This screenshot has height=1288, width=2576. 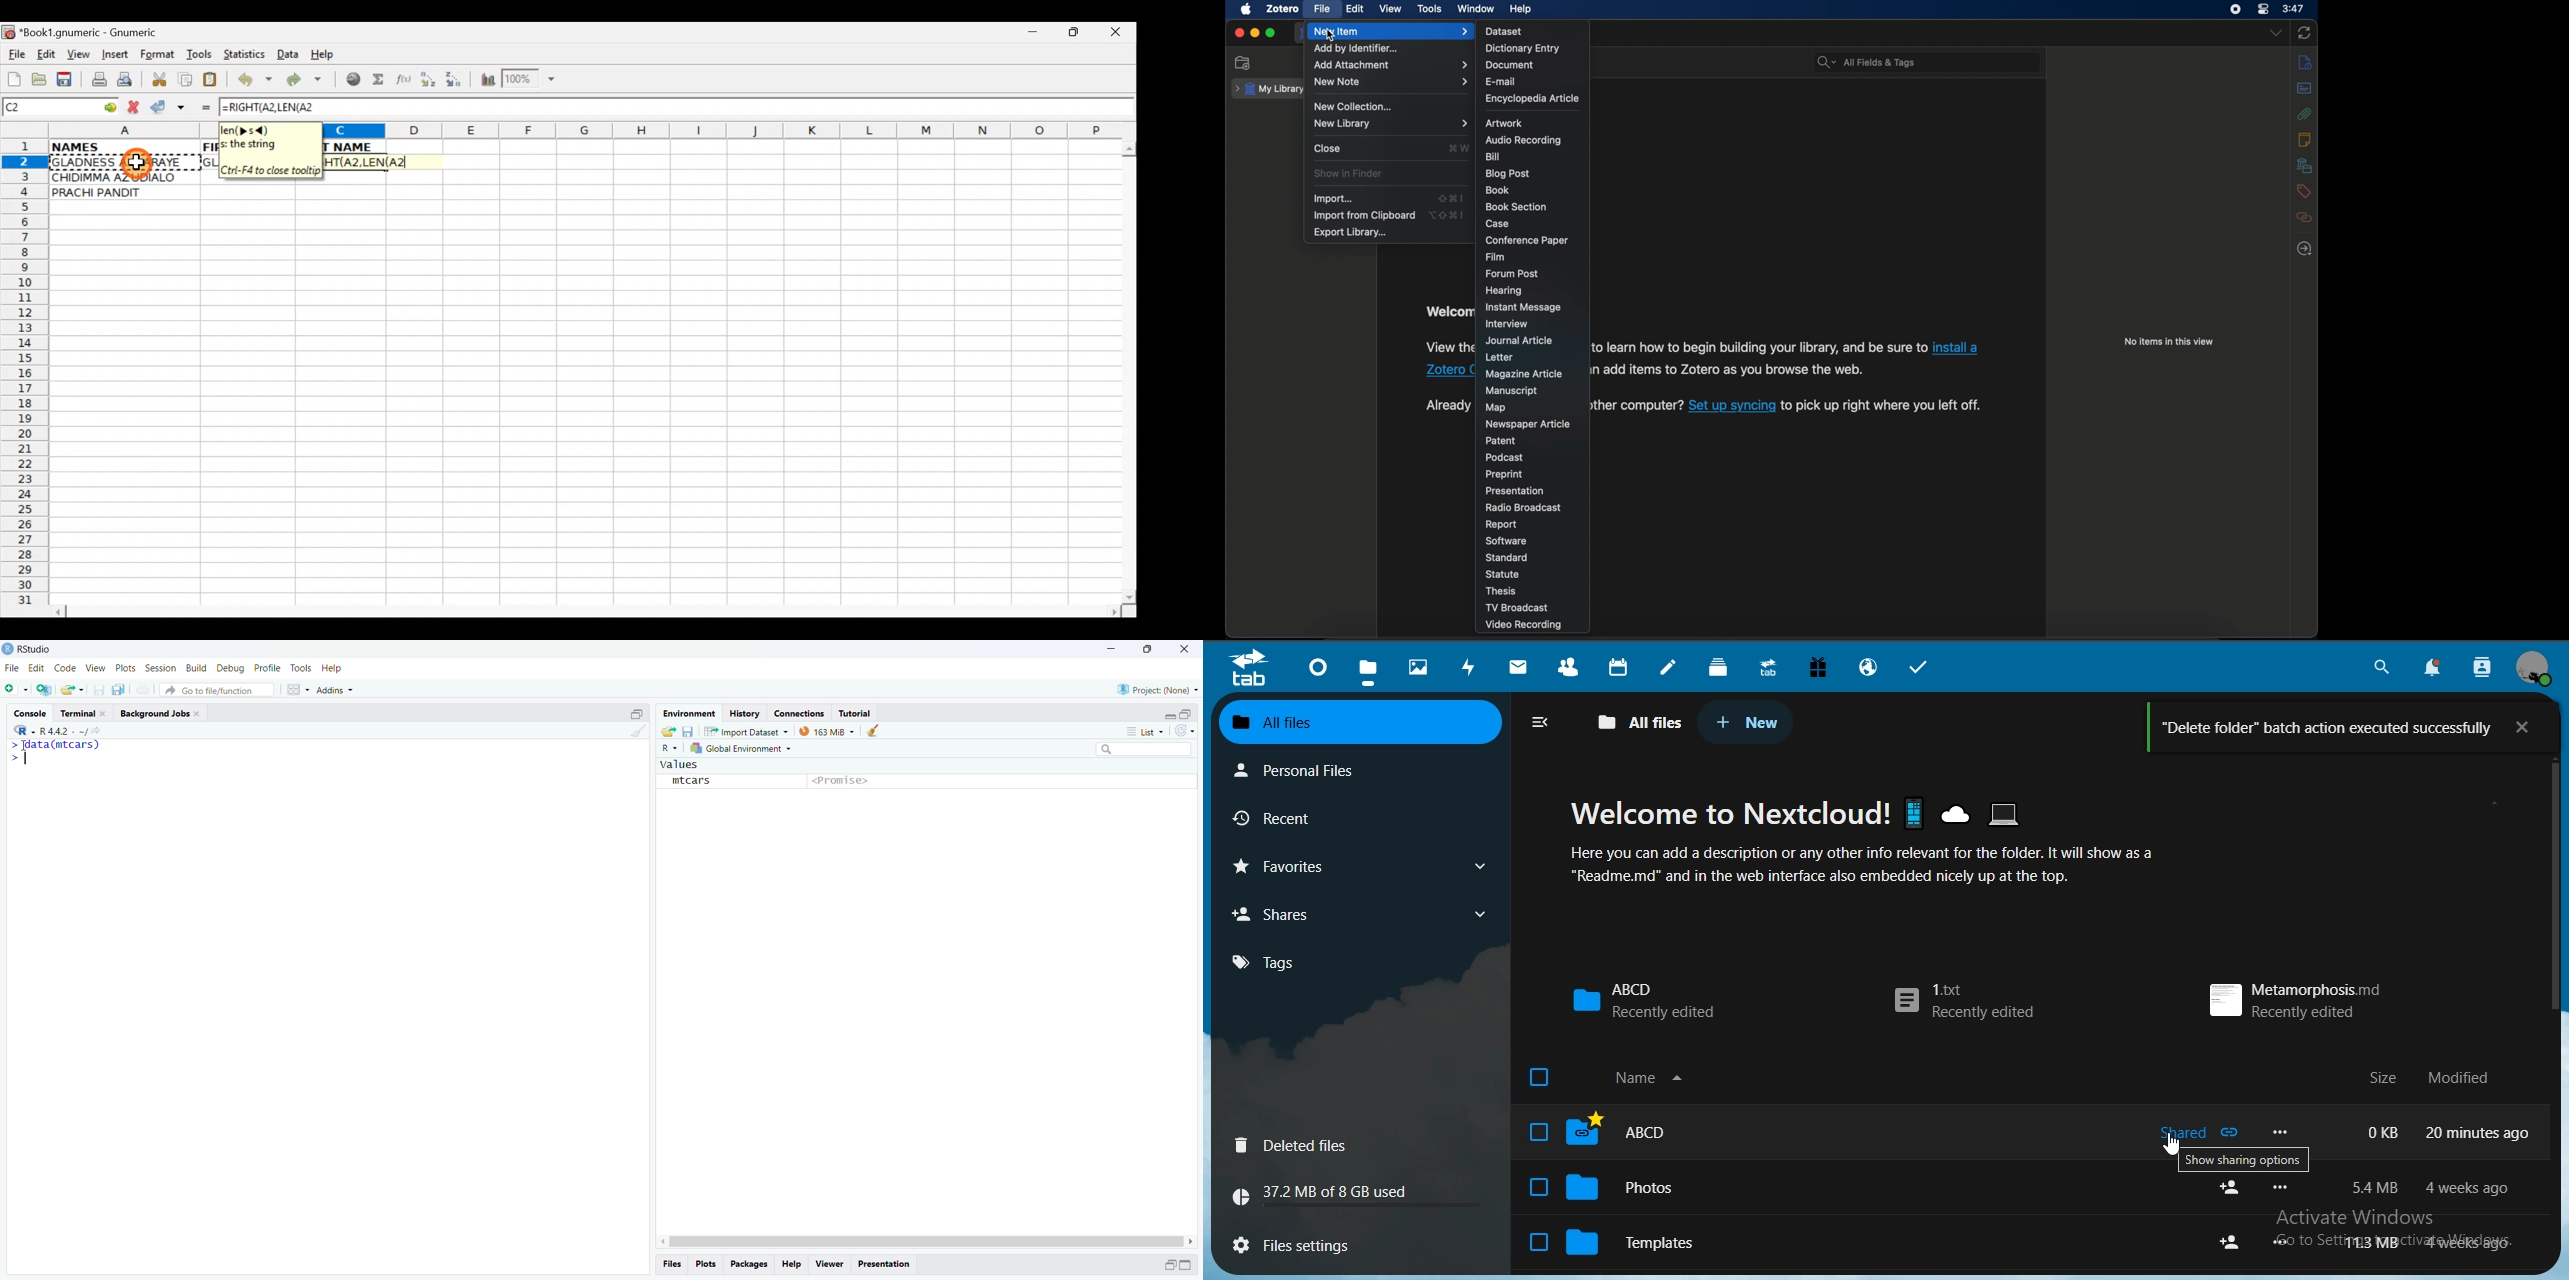 I want to click on Data, so click(x=287, y=53).